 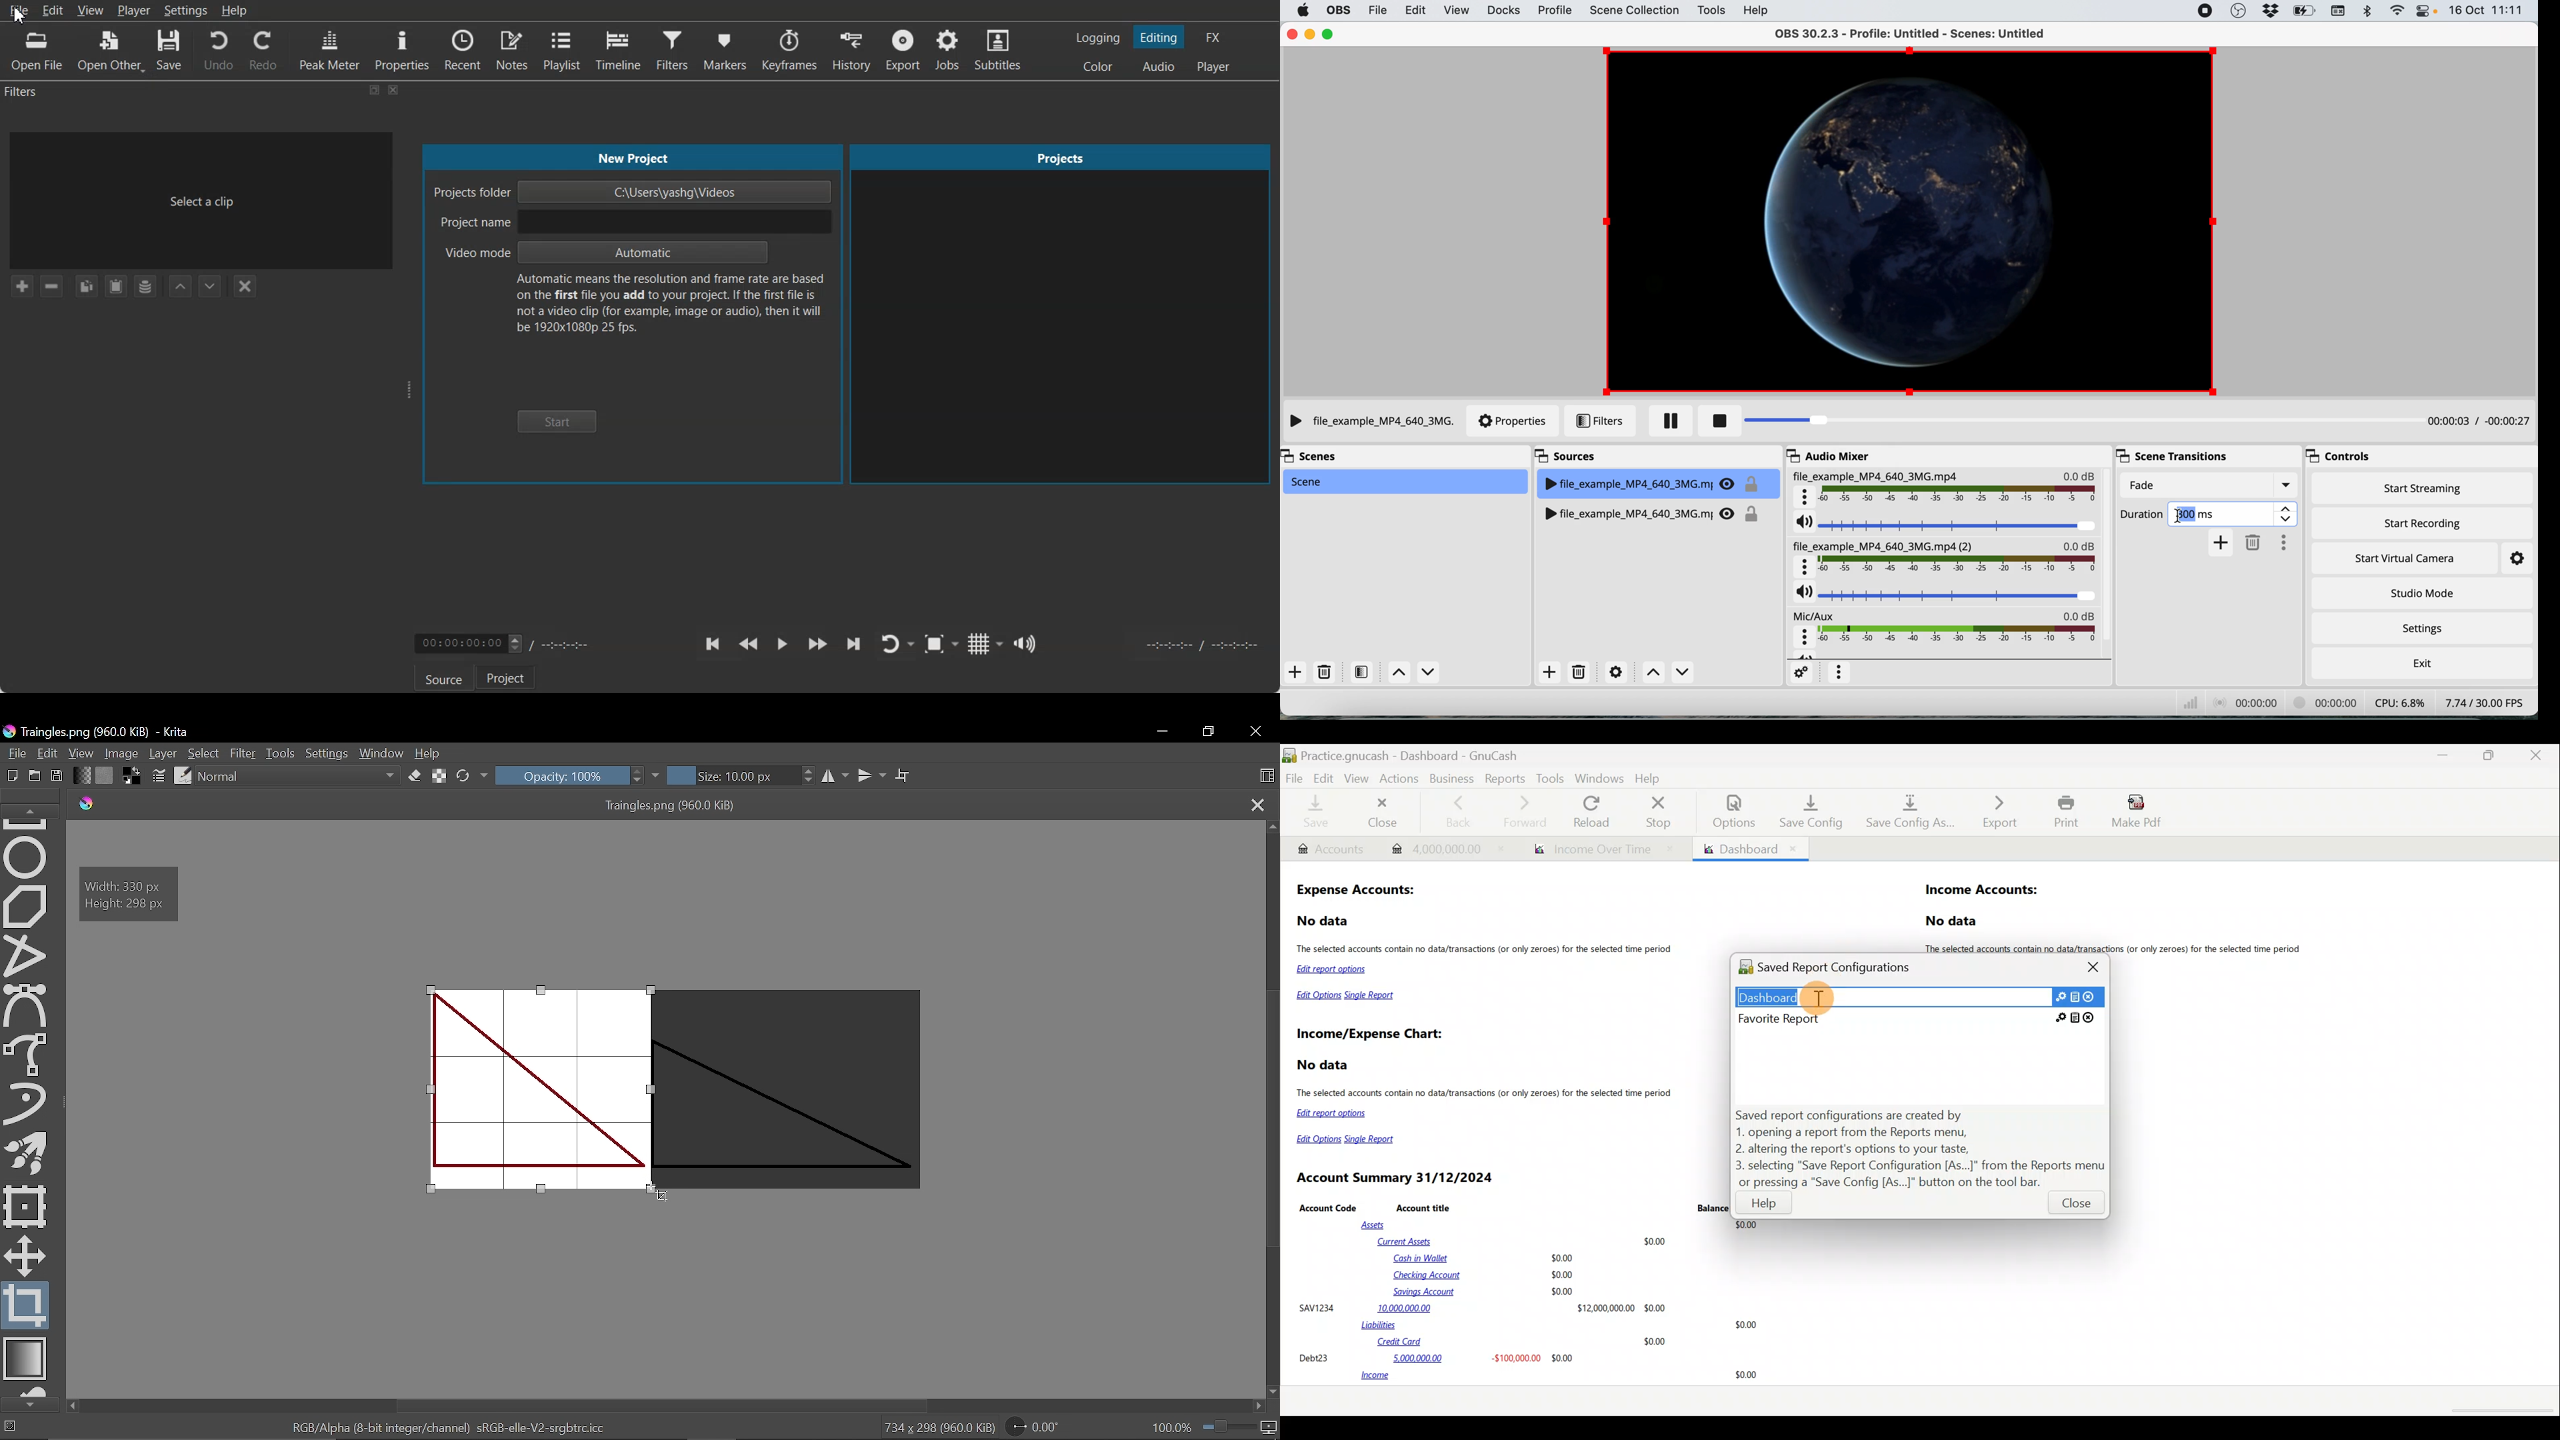 What do you see at coordinates (29, 1405) in the screenshot?
I see `Move down in tools` at bounding box center [29, 1405].